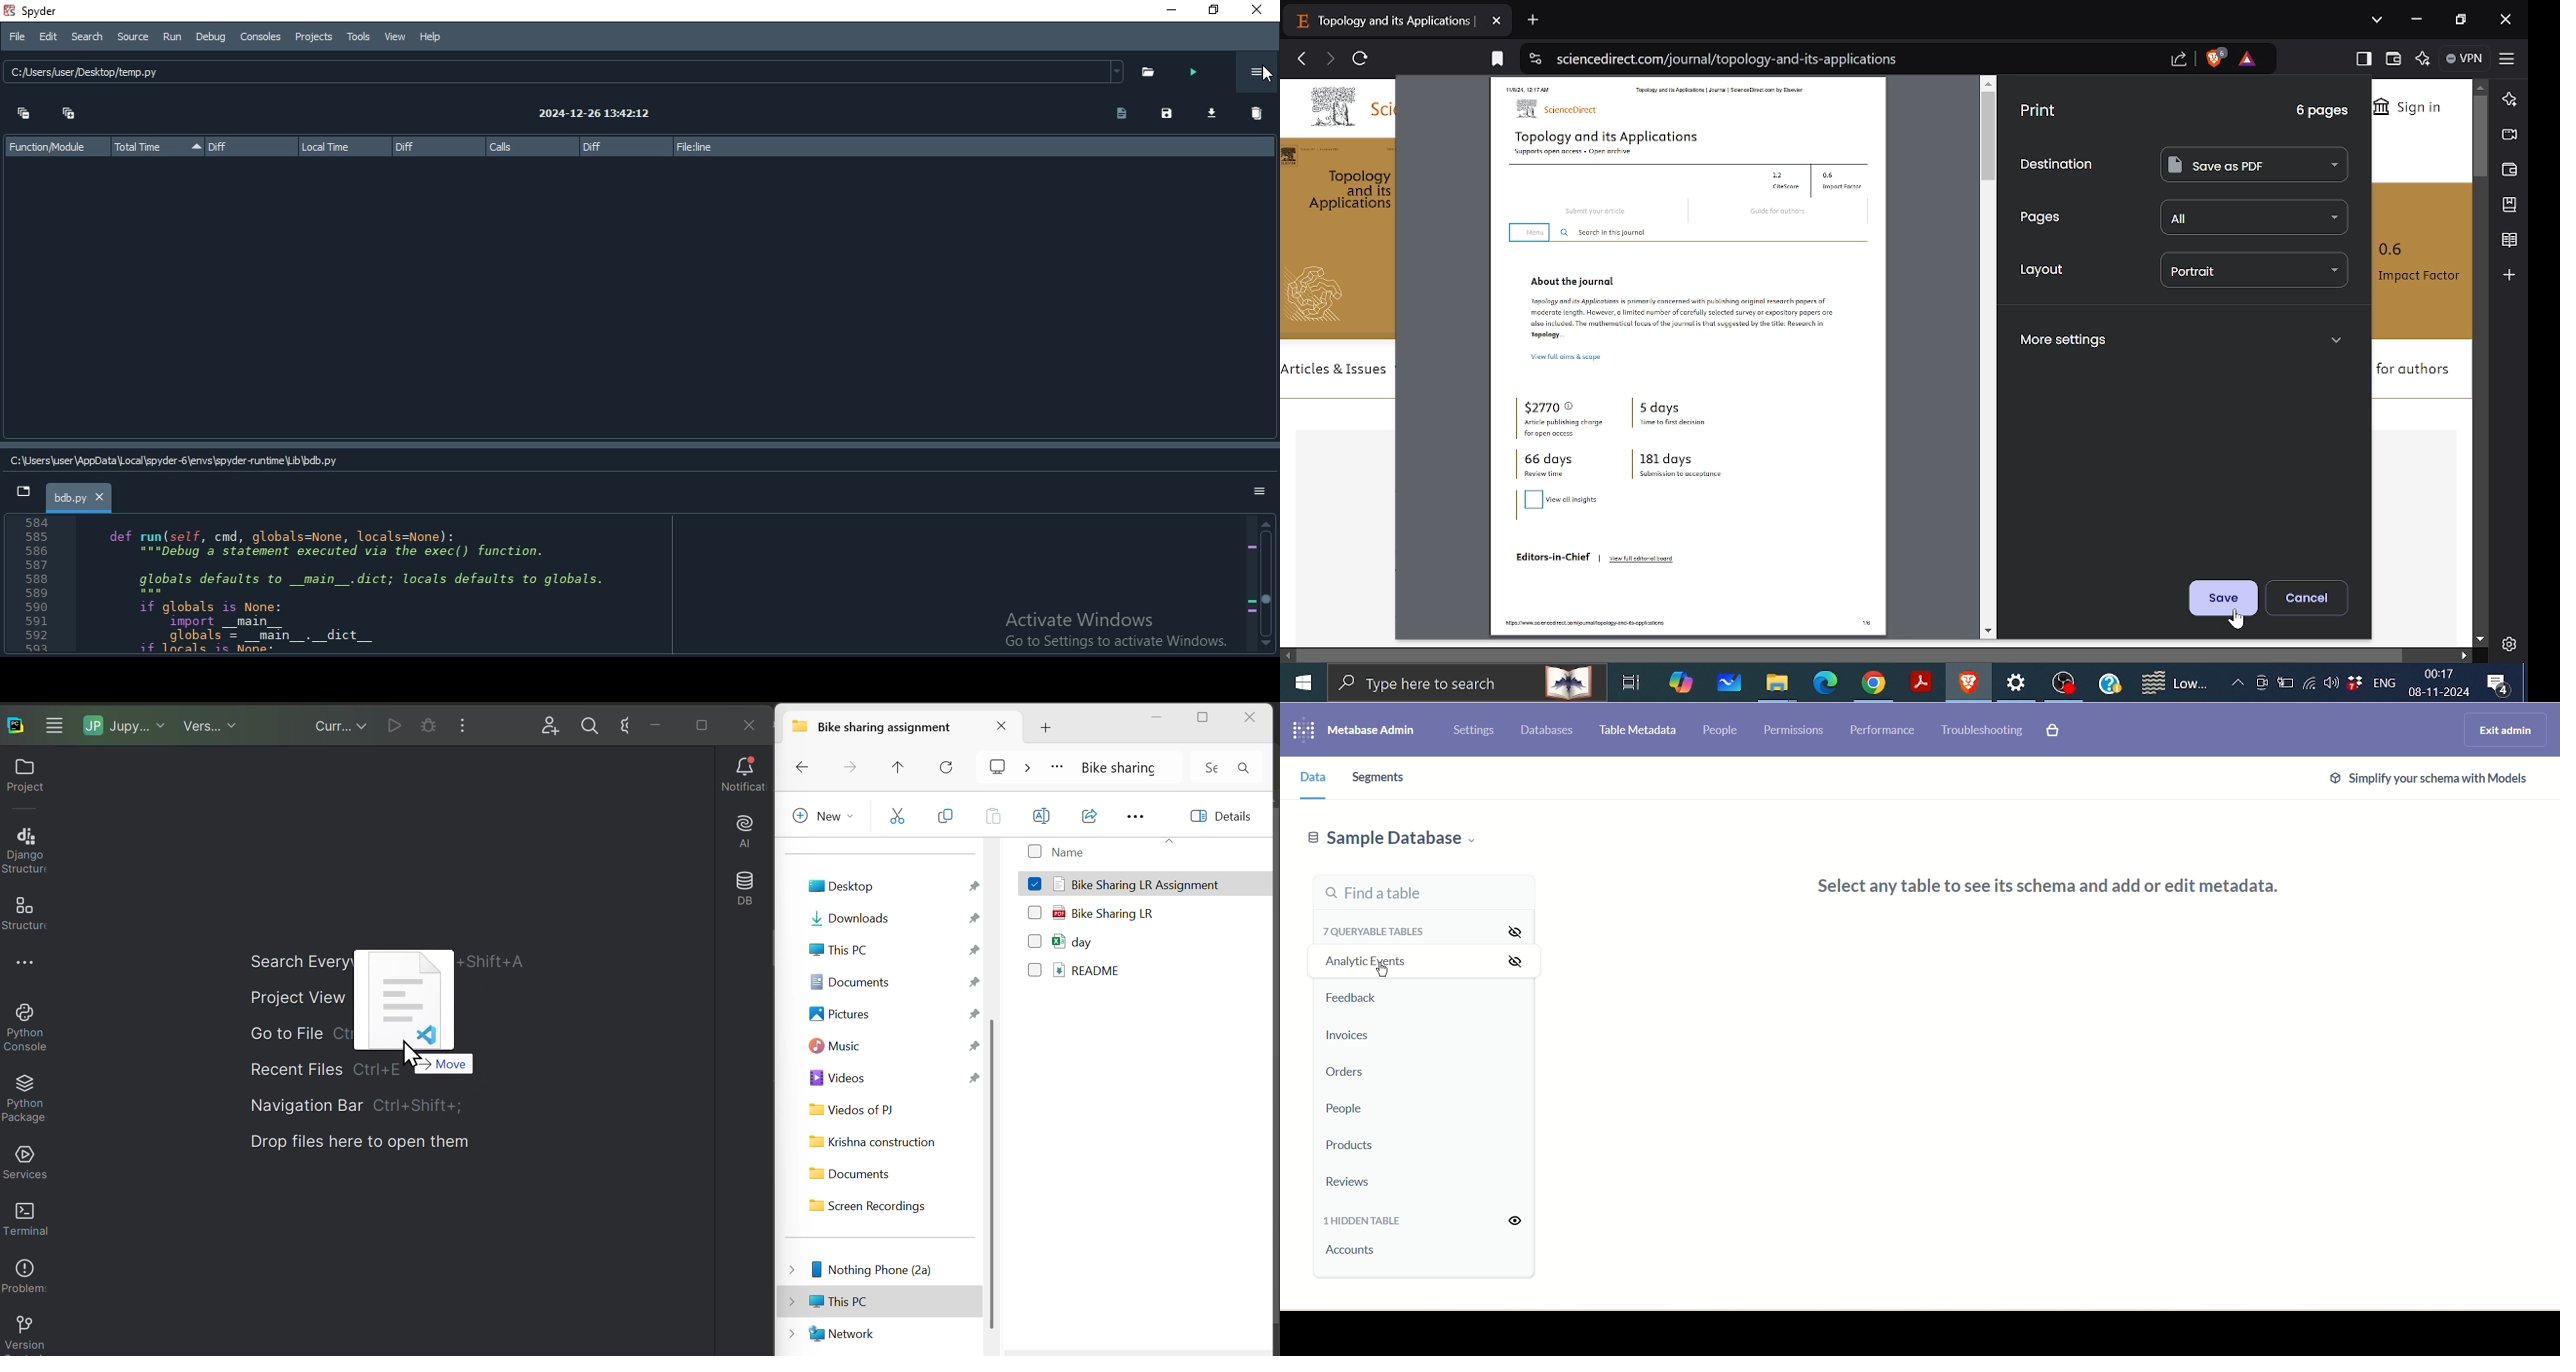 The image size is (2576, 1372). Describe the element at coordinates (1265, 73) in the screenshot. I see `cursor` at that location.